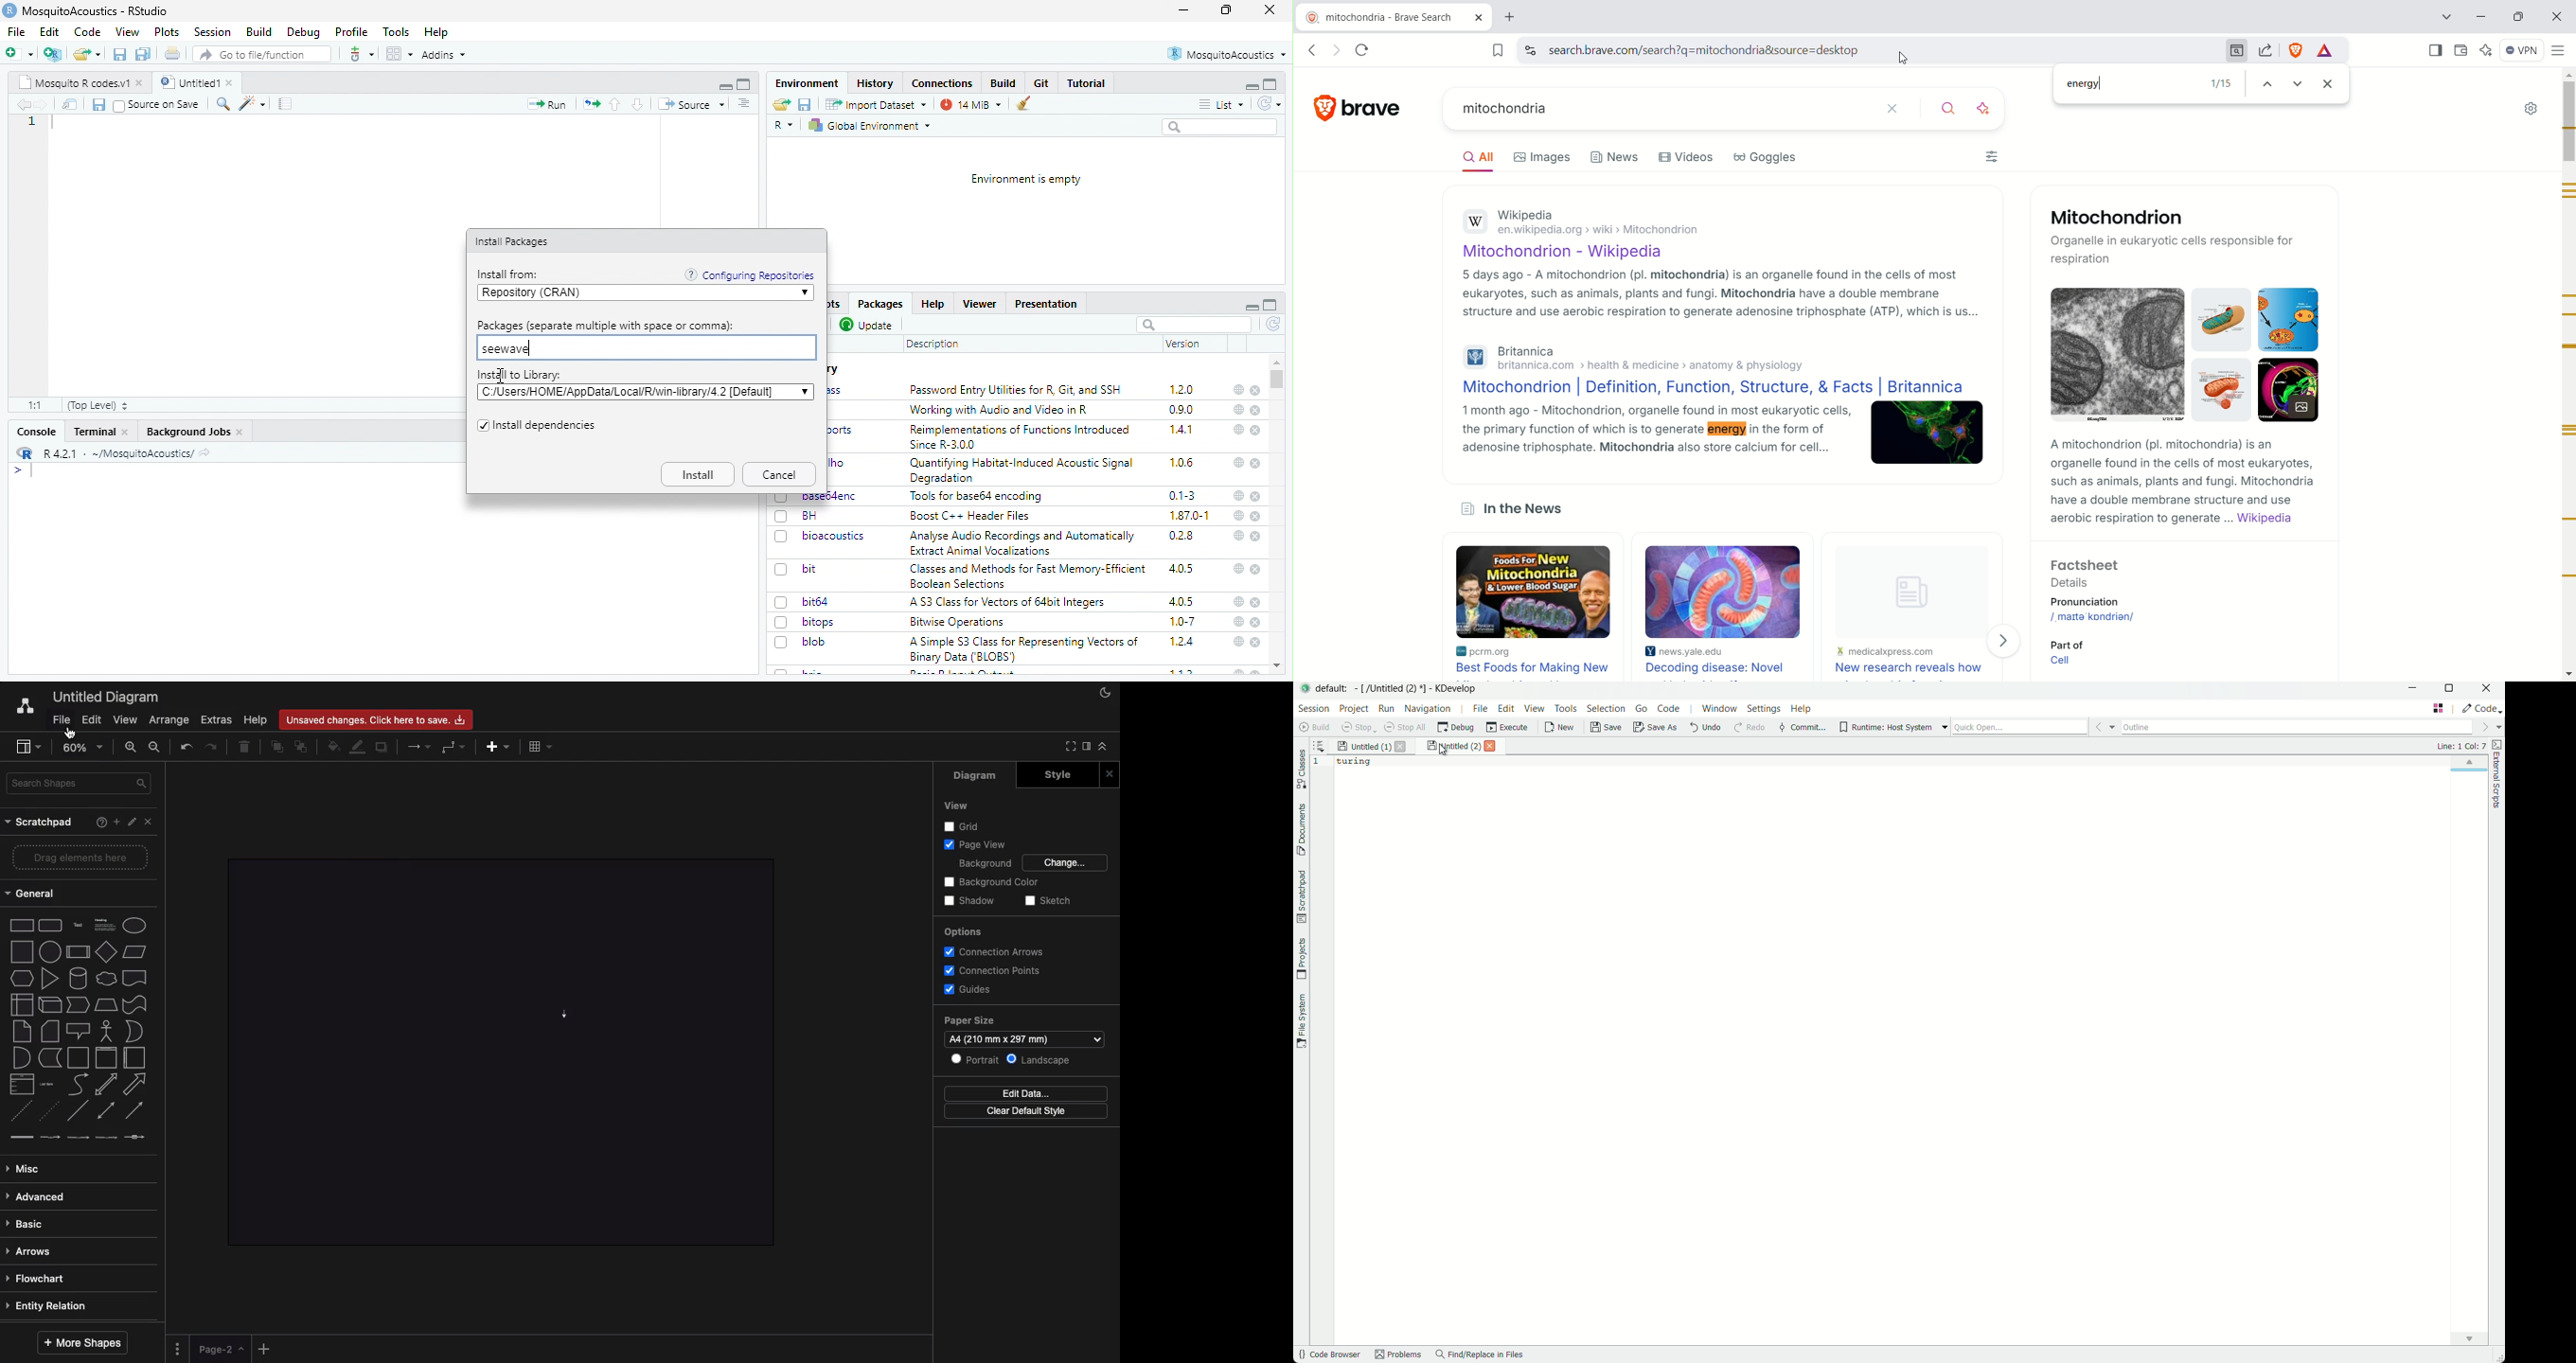 This screenshot has width=2576, height=1372. Describe the element at coordinates (782, 517) in the screenshot. I see `checkbox` at that location.